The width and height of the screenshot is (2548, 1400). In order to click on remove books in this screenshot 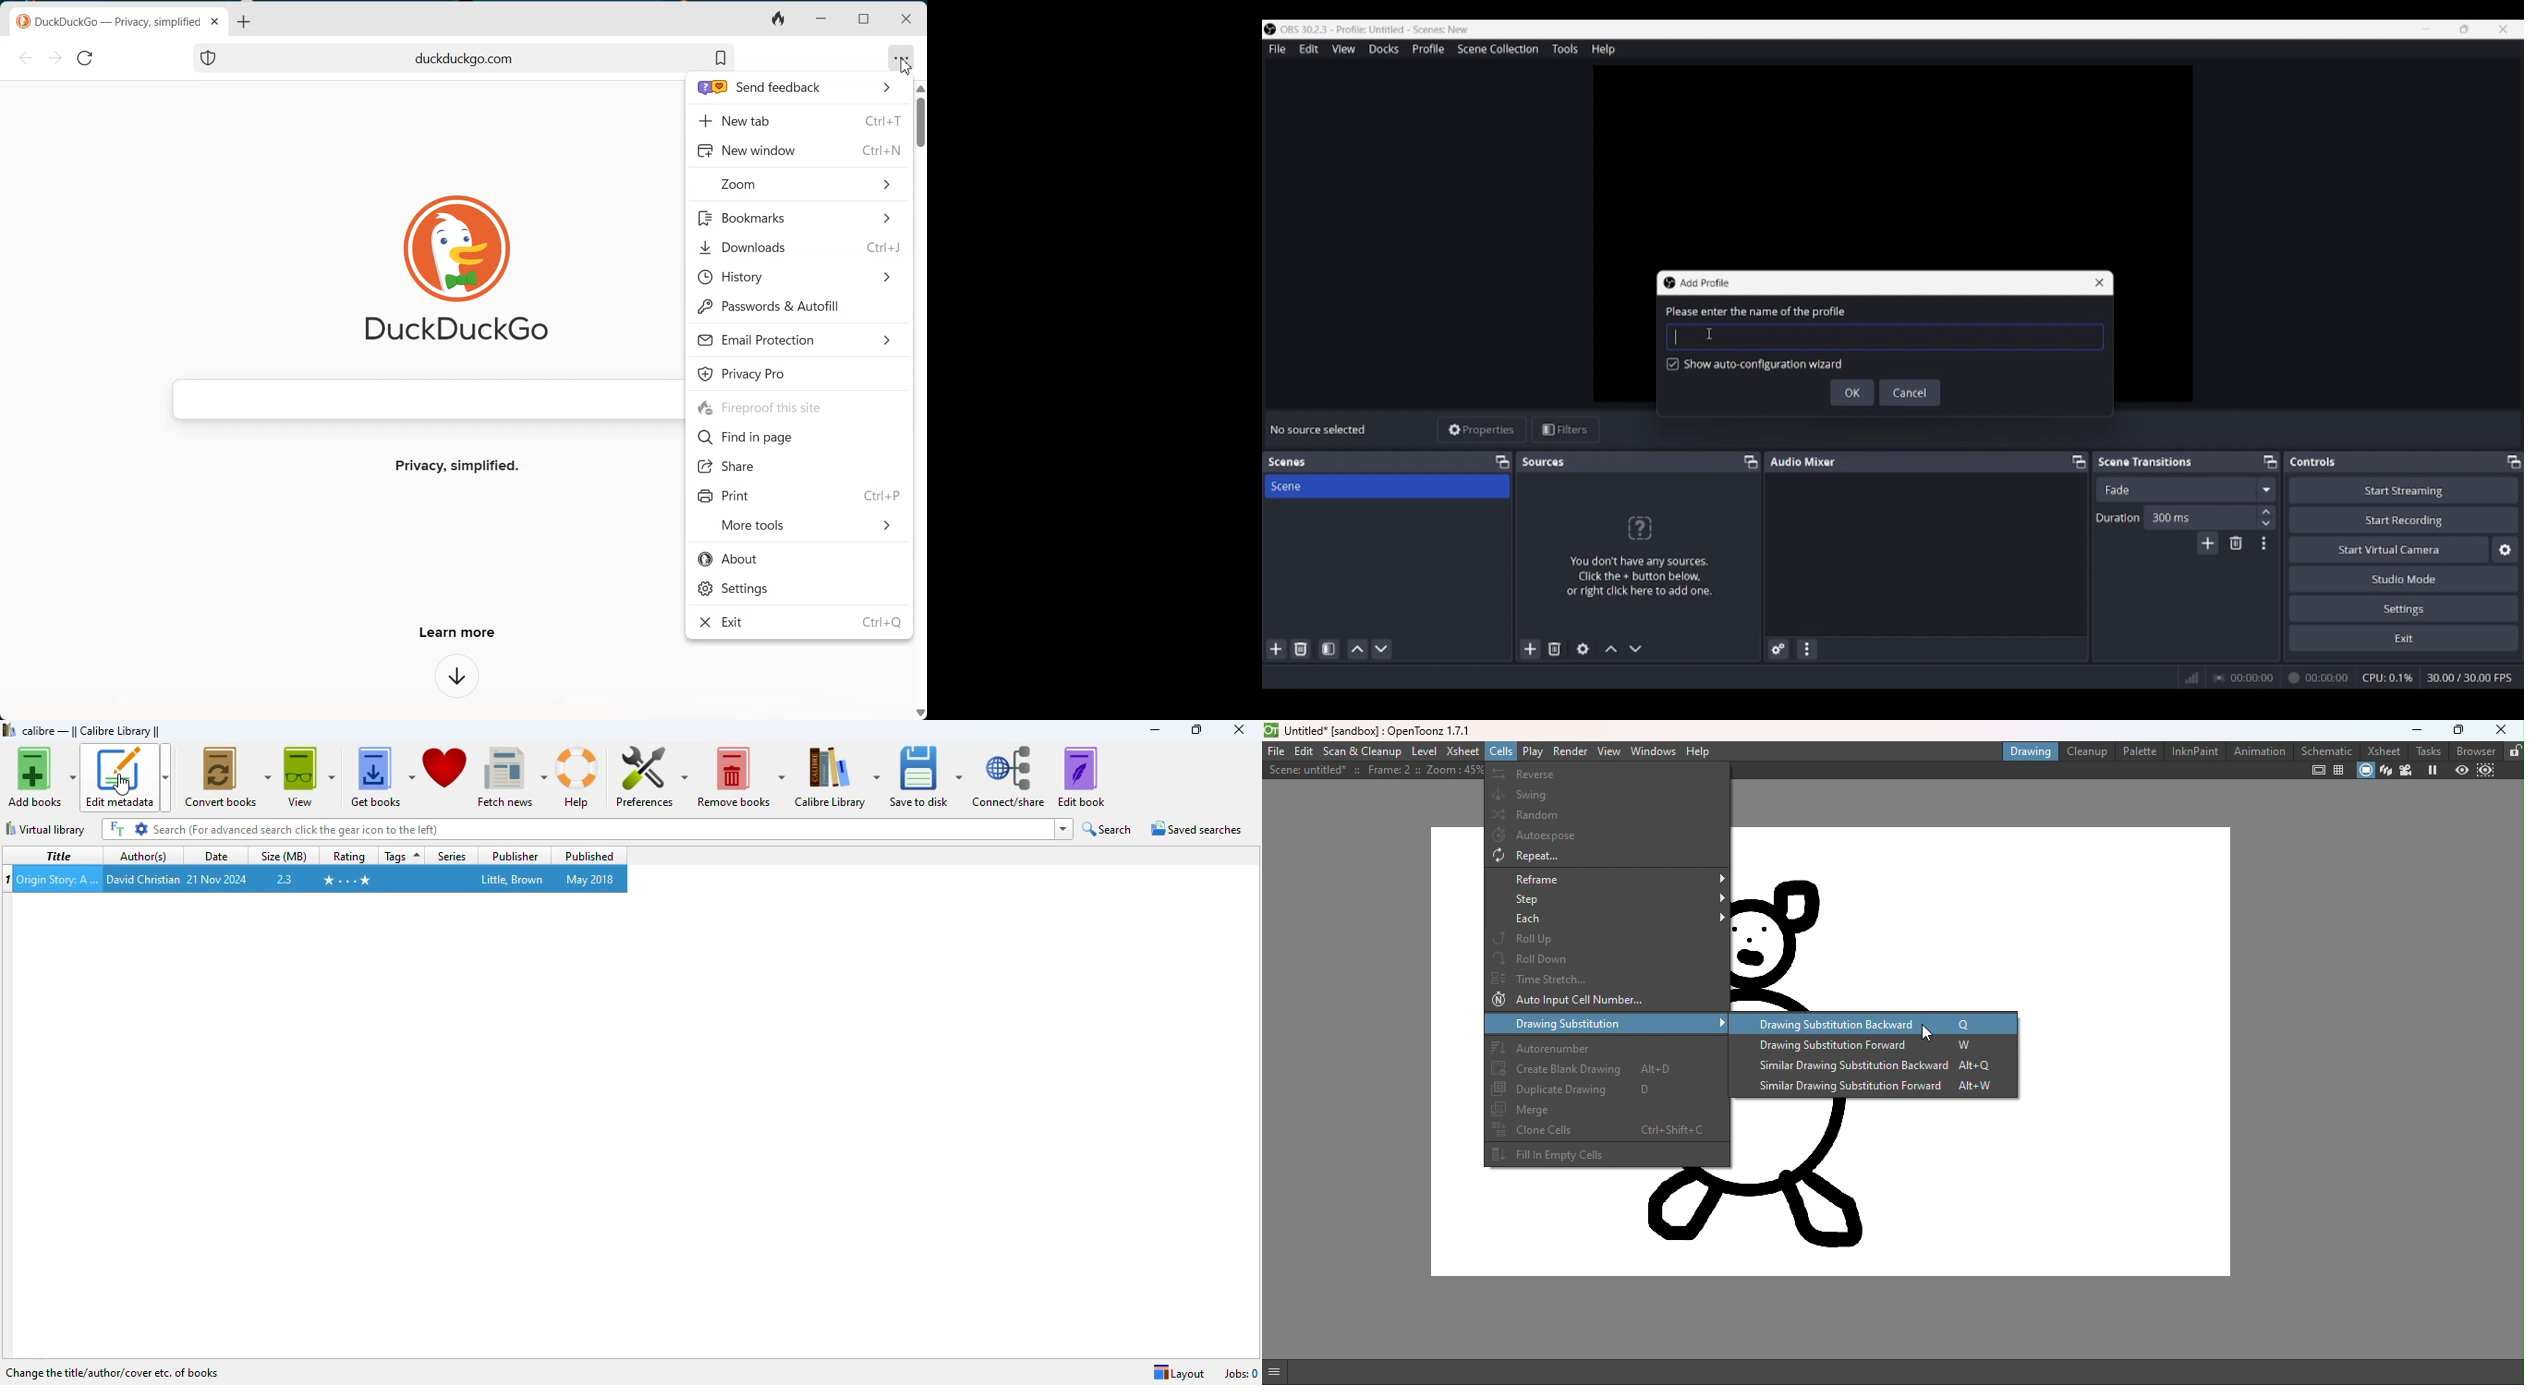, I will do `click(742, 775)`.